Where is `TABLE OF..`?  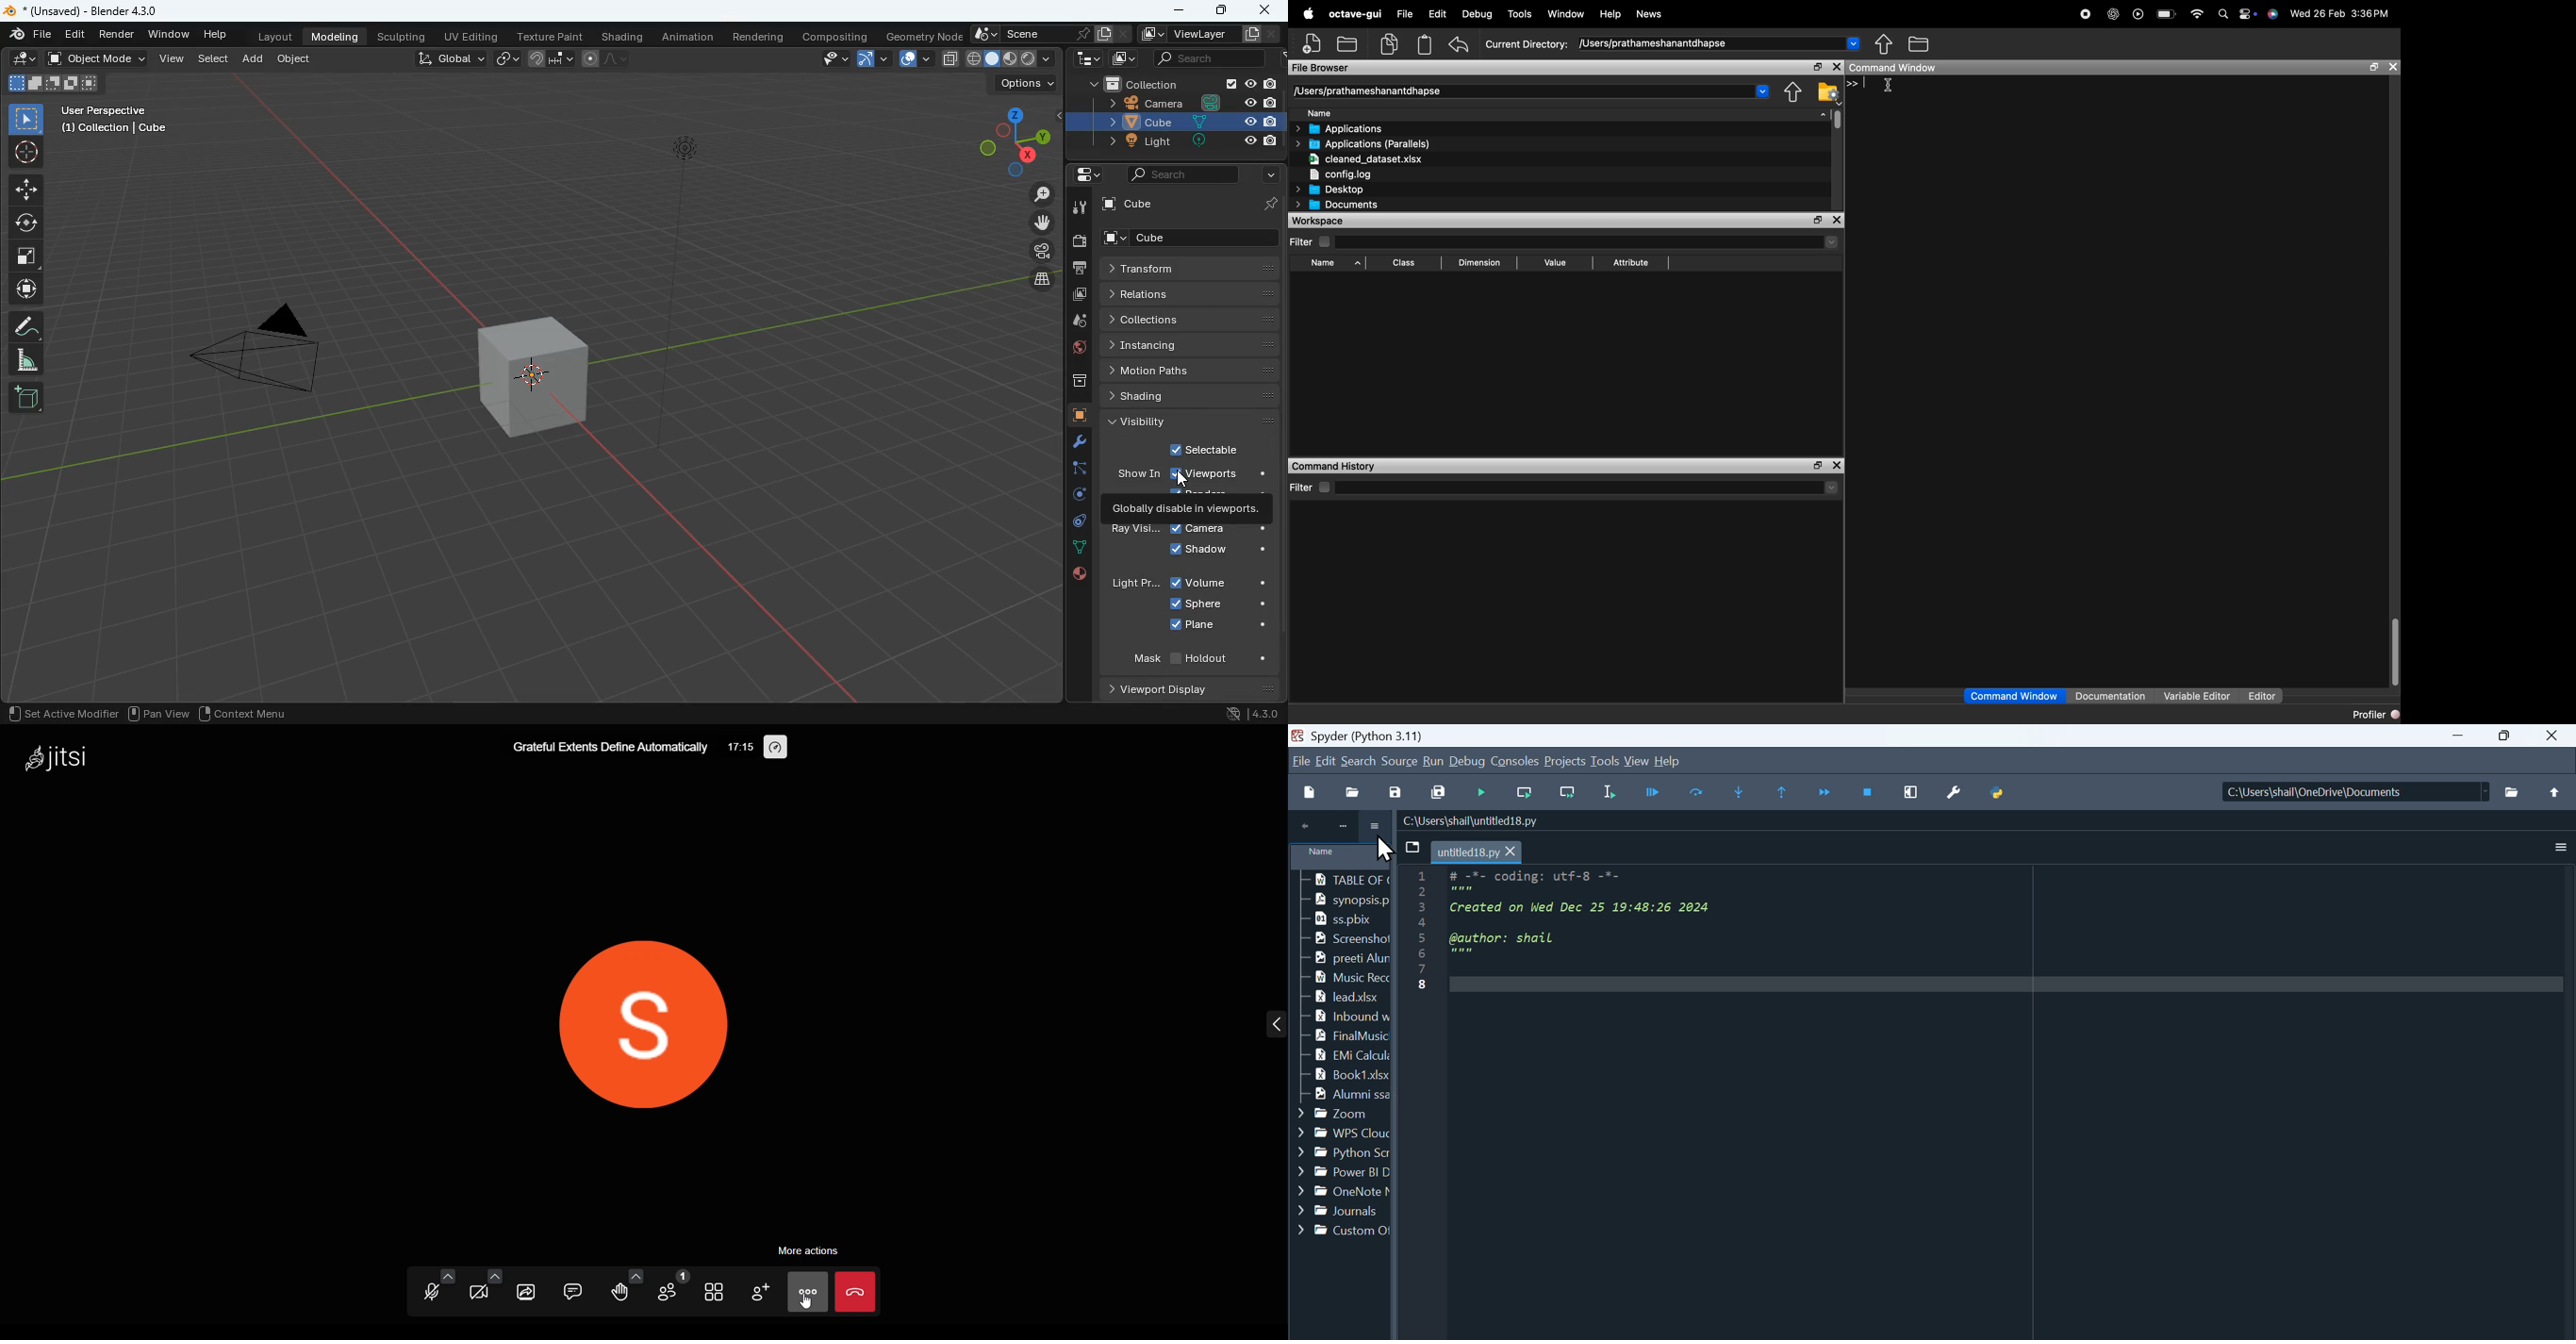 TABLE OF.. is located at coordinates (1344, 880).